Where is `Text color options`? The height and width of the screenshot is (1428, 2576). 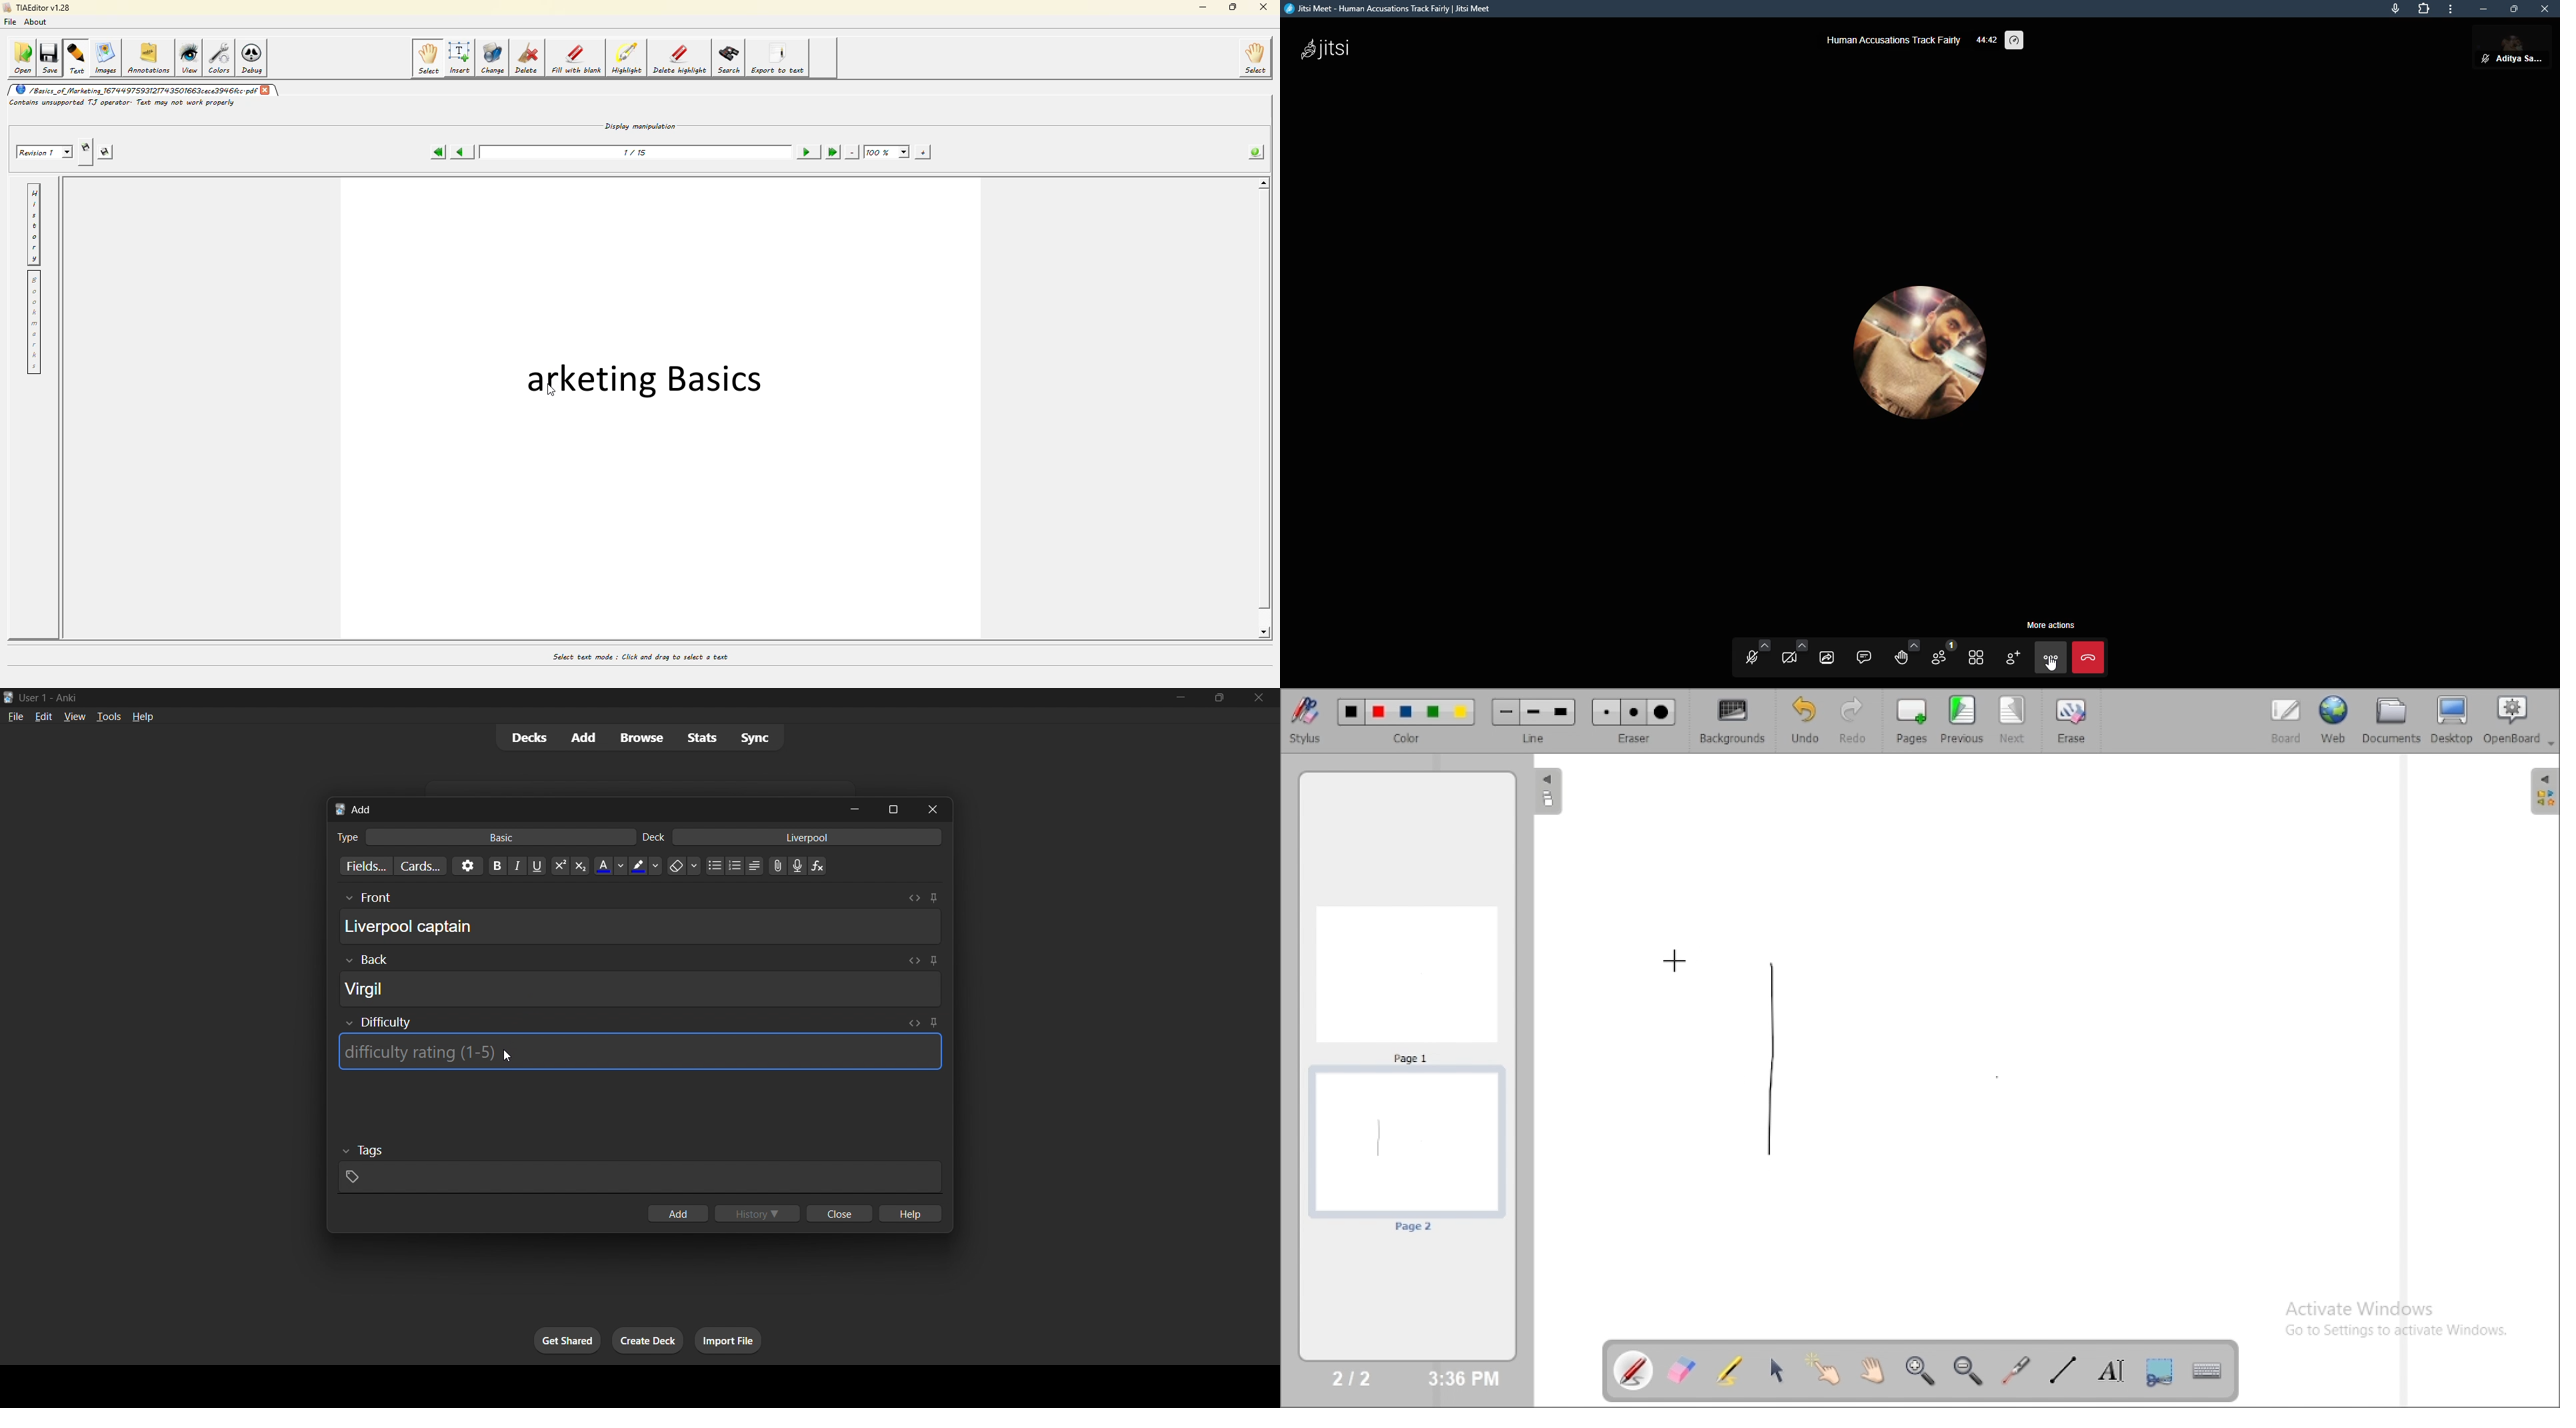 Text color options is located at coordinates (609, 866).